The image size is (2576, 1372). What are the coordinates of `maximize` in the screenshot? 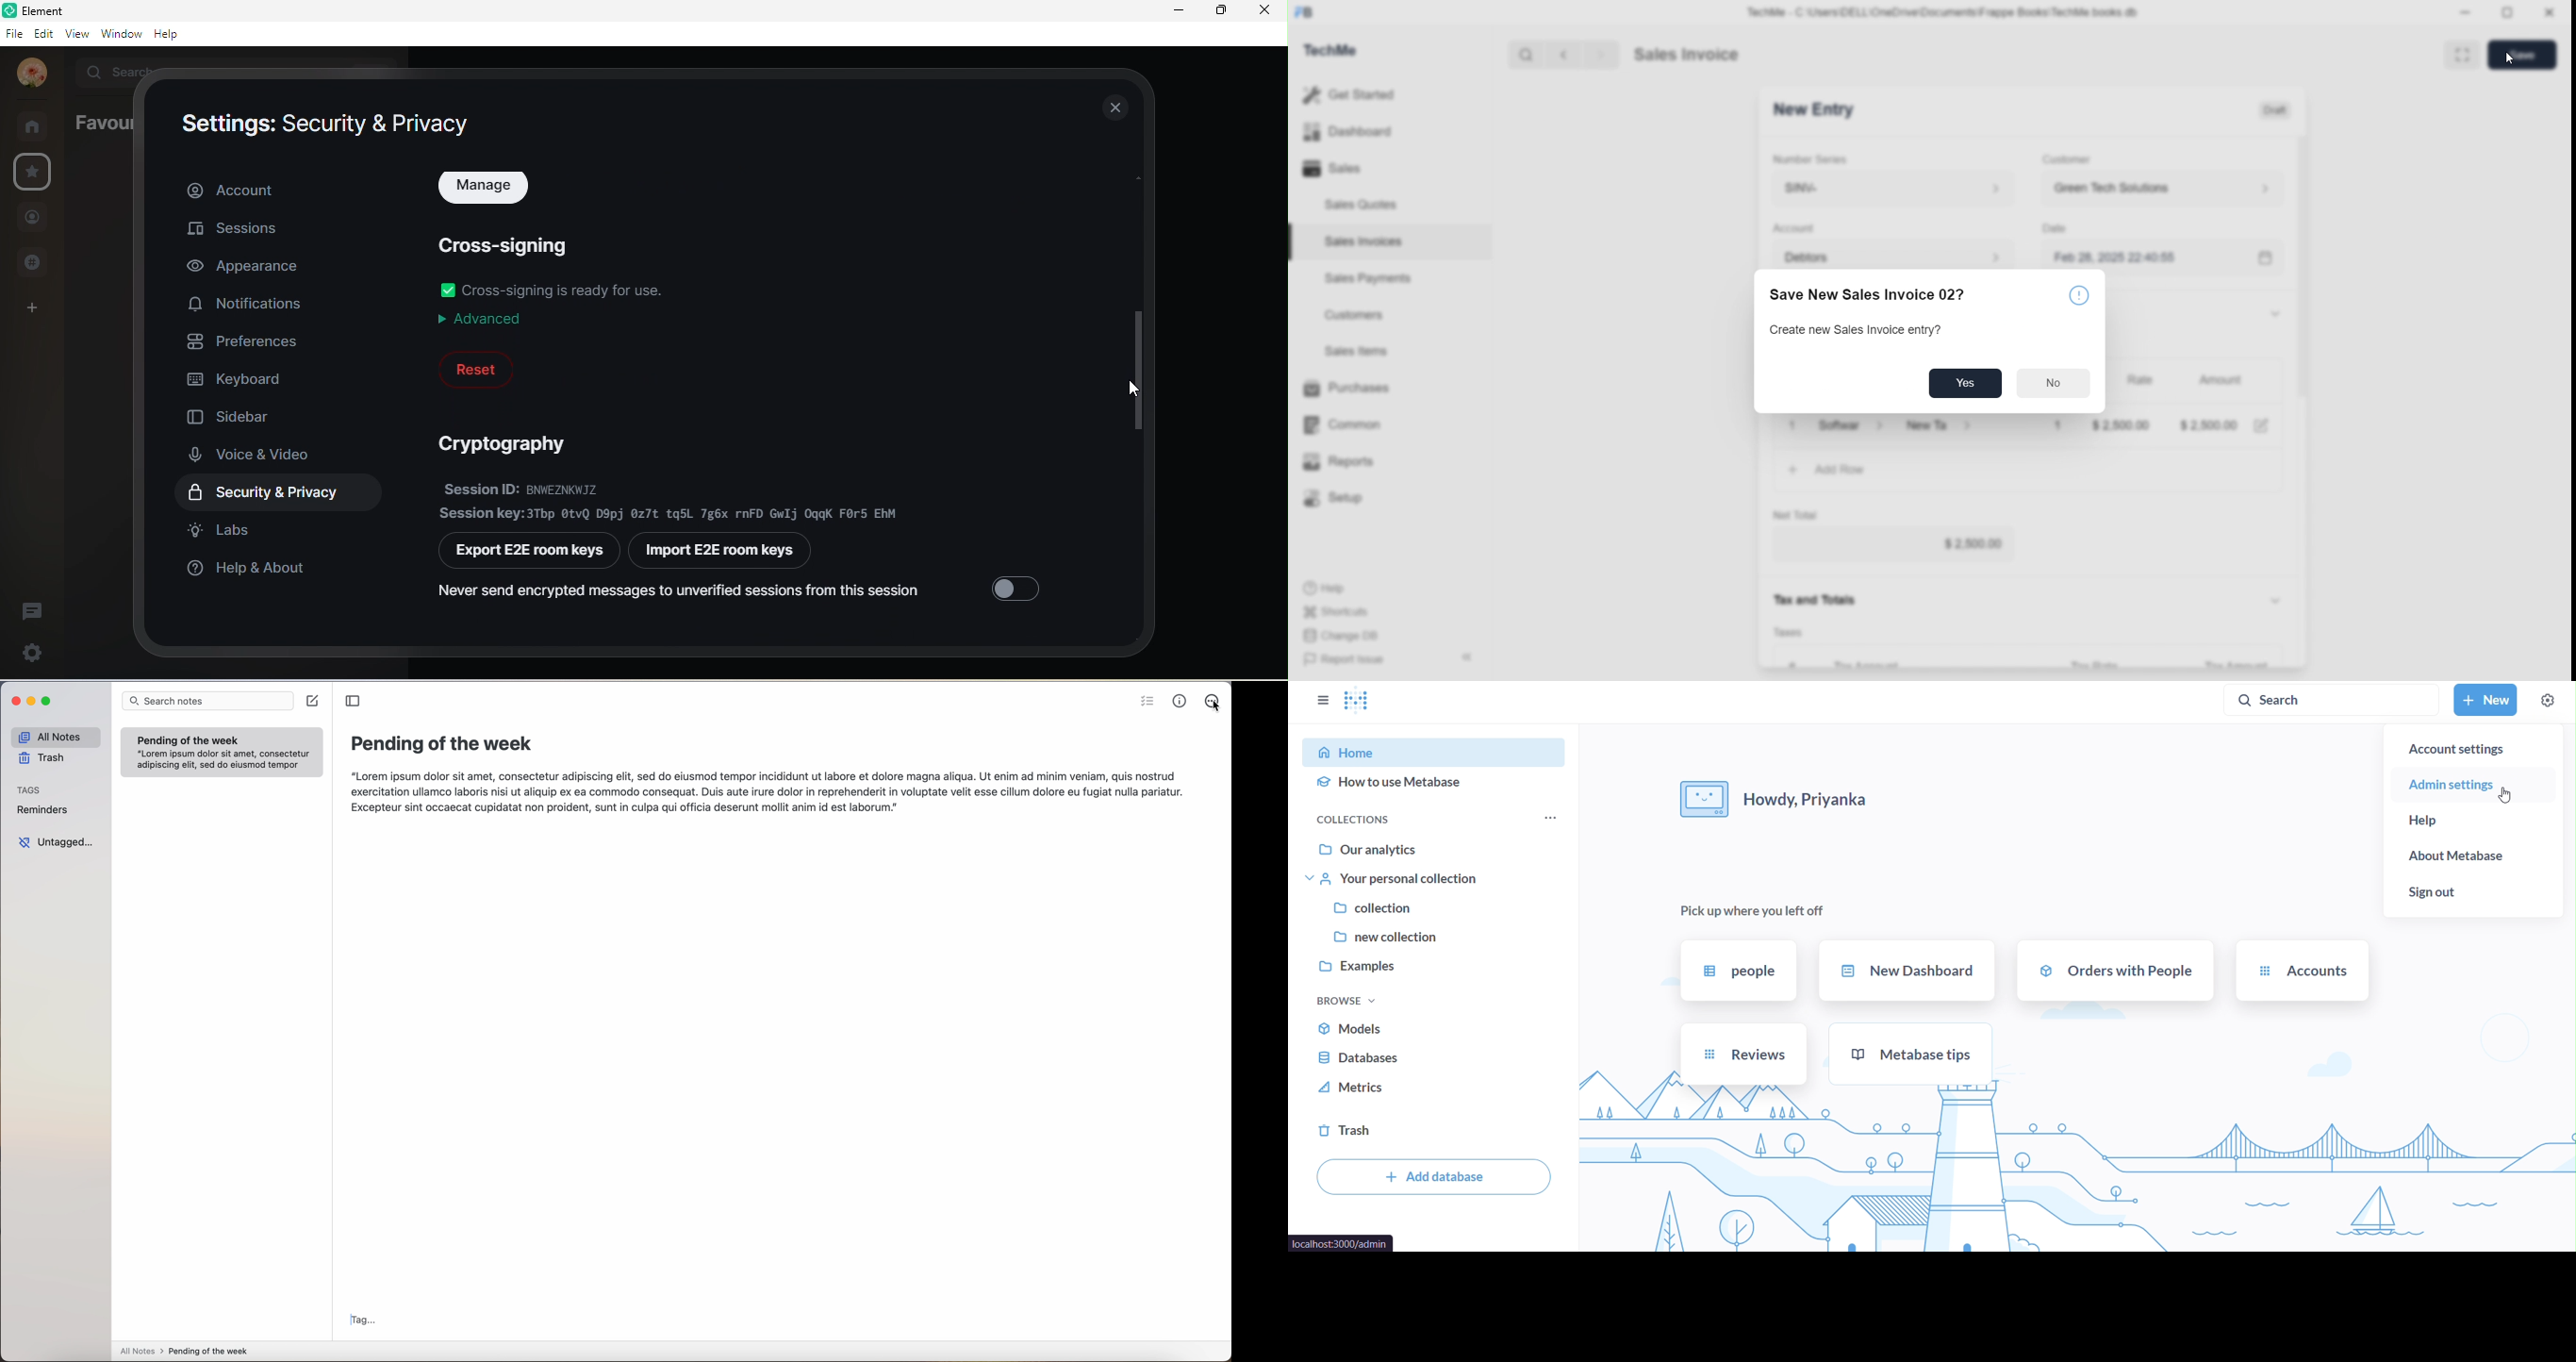 It's located at (1218, 11).